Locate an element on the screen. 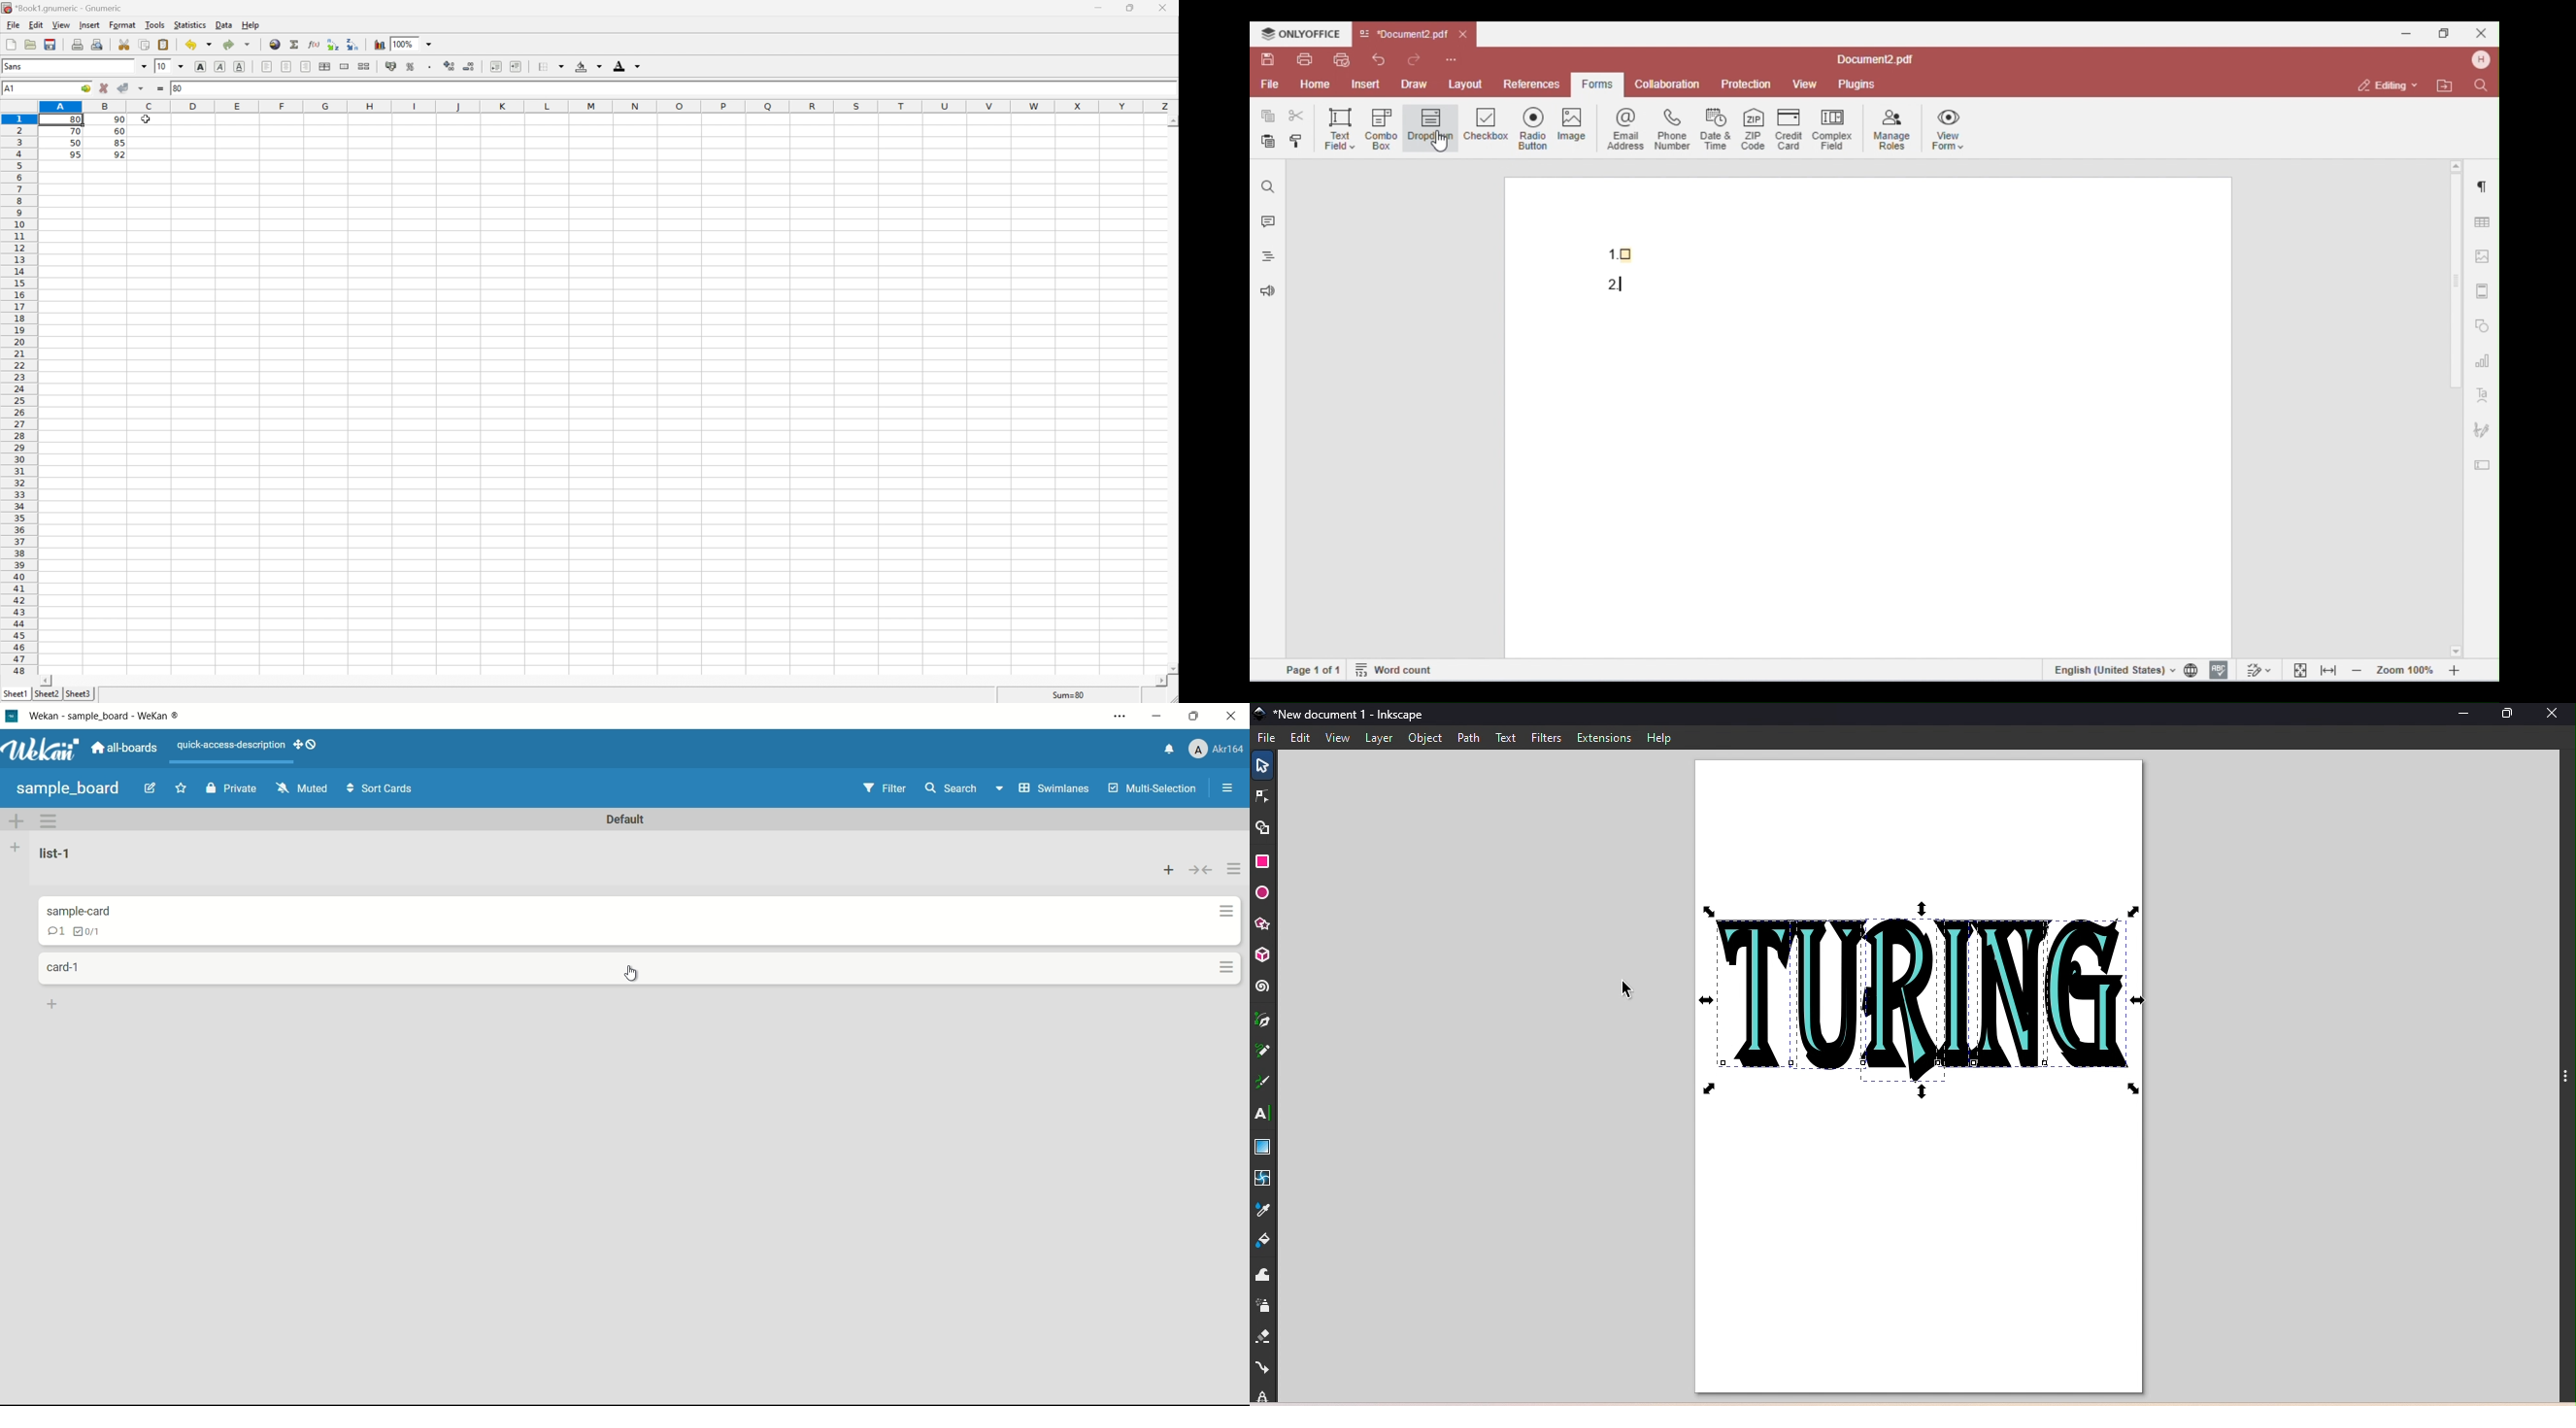  Column names is located at coordinates (608, 106).